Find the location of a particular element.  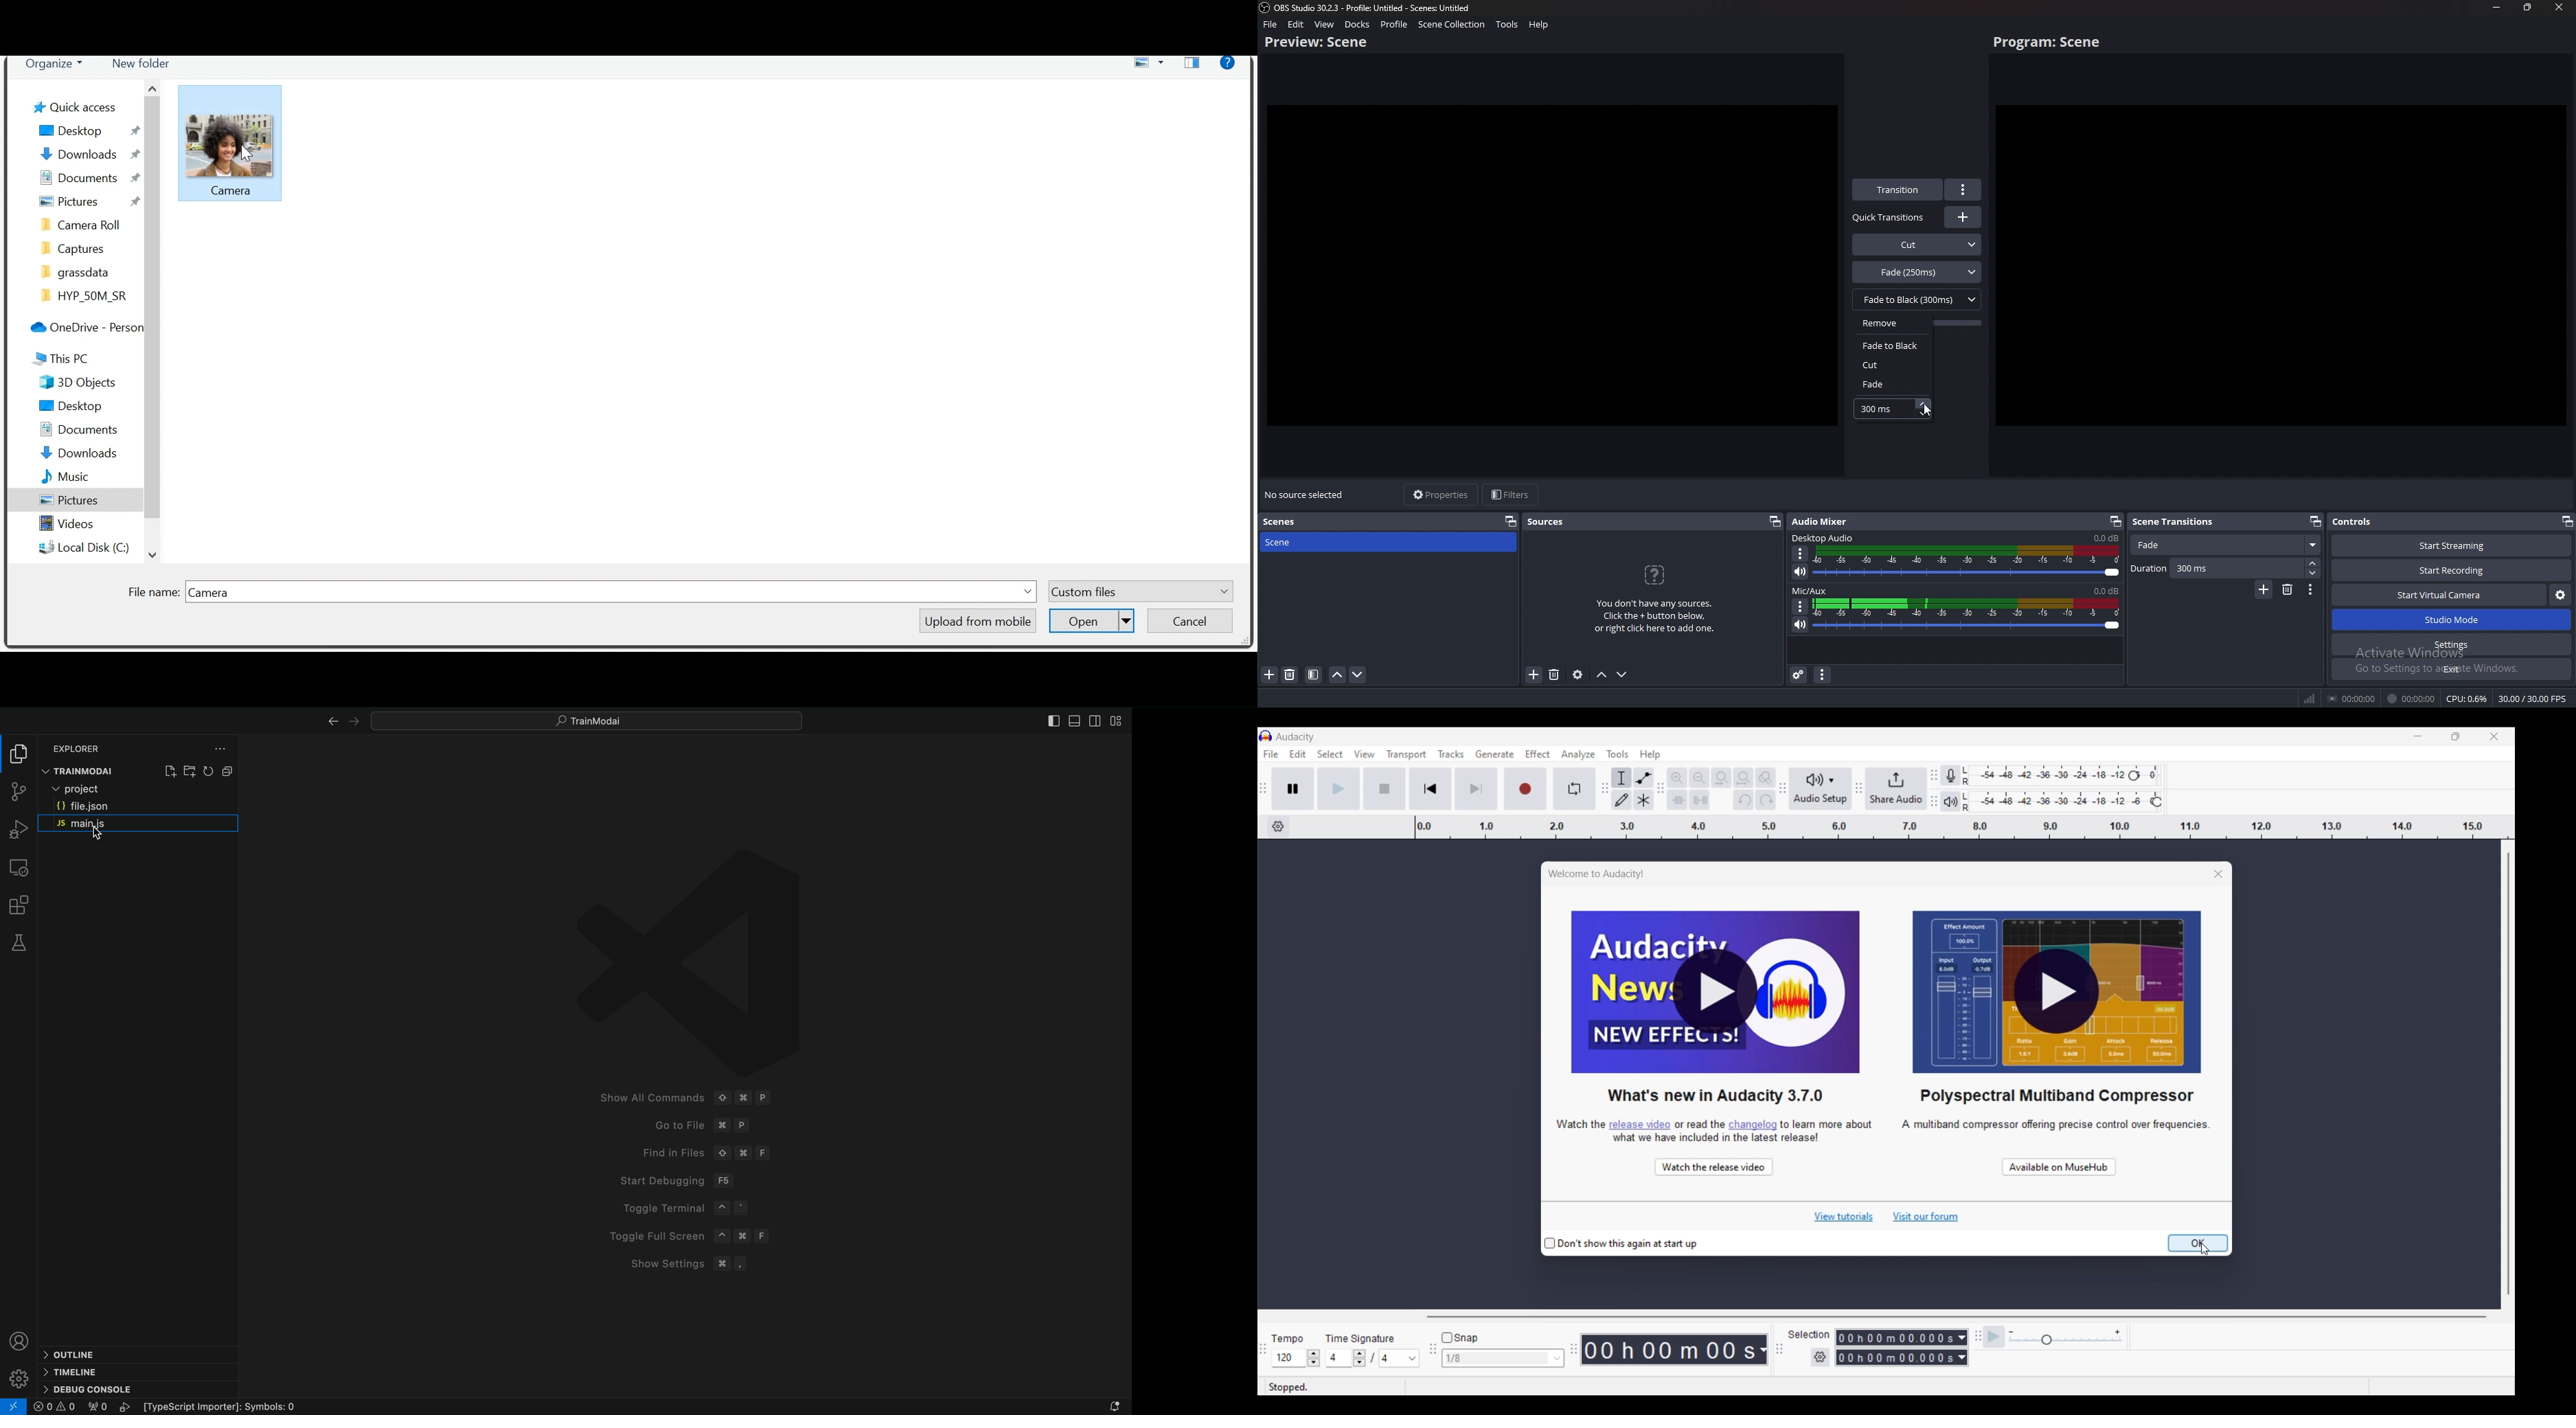

Effect menu is located at coordinates (1538, 754).